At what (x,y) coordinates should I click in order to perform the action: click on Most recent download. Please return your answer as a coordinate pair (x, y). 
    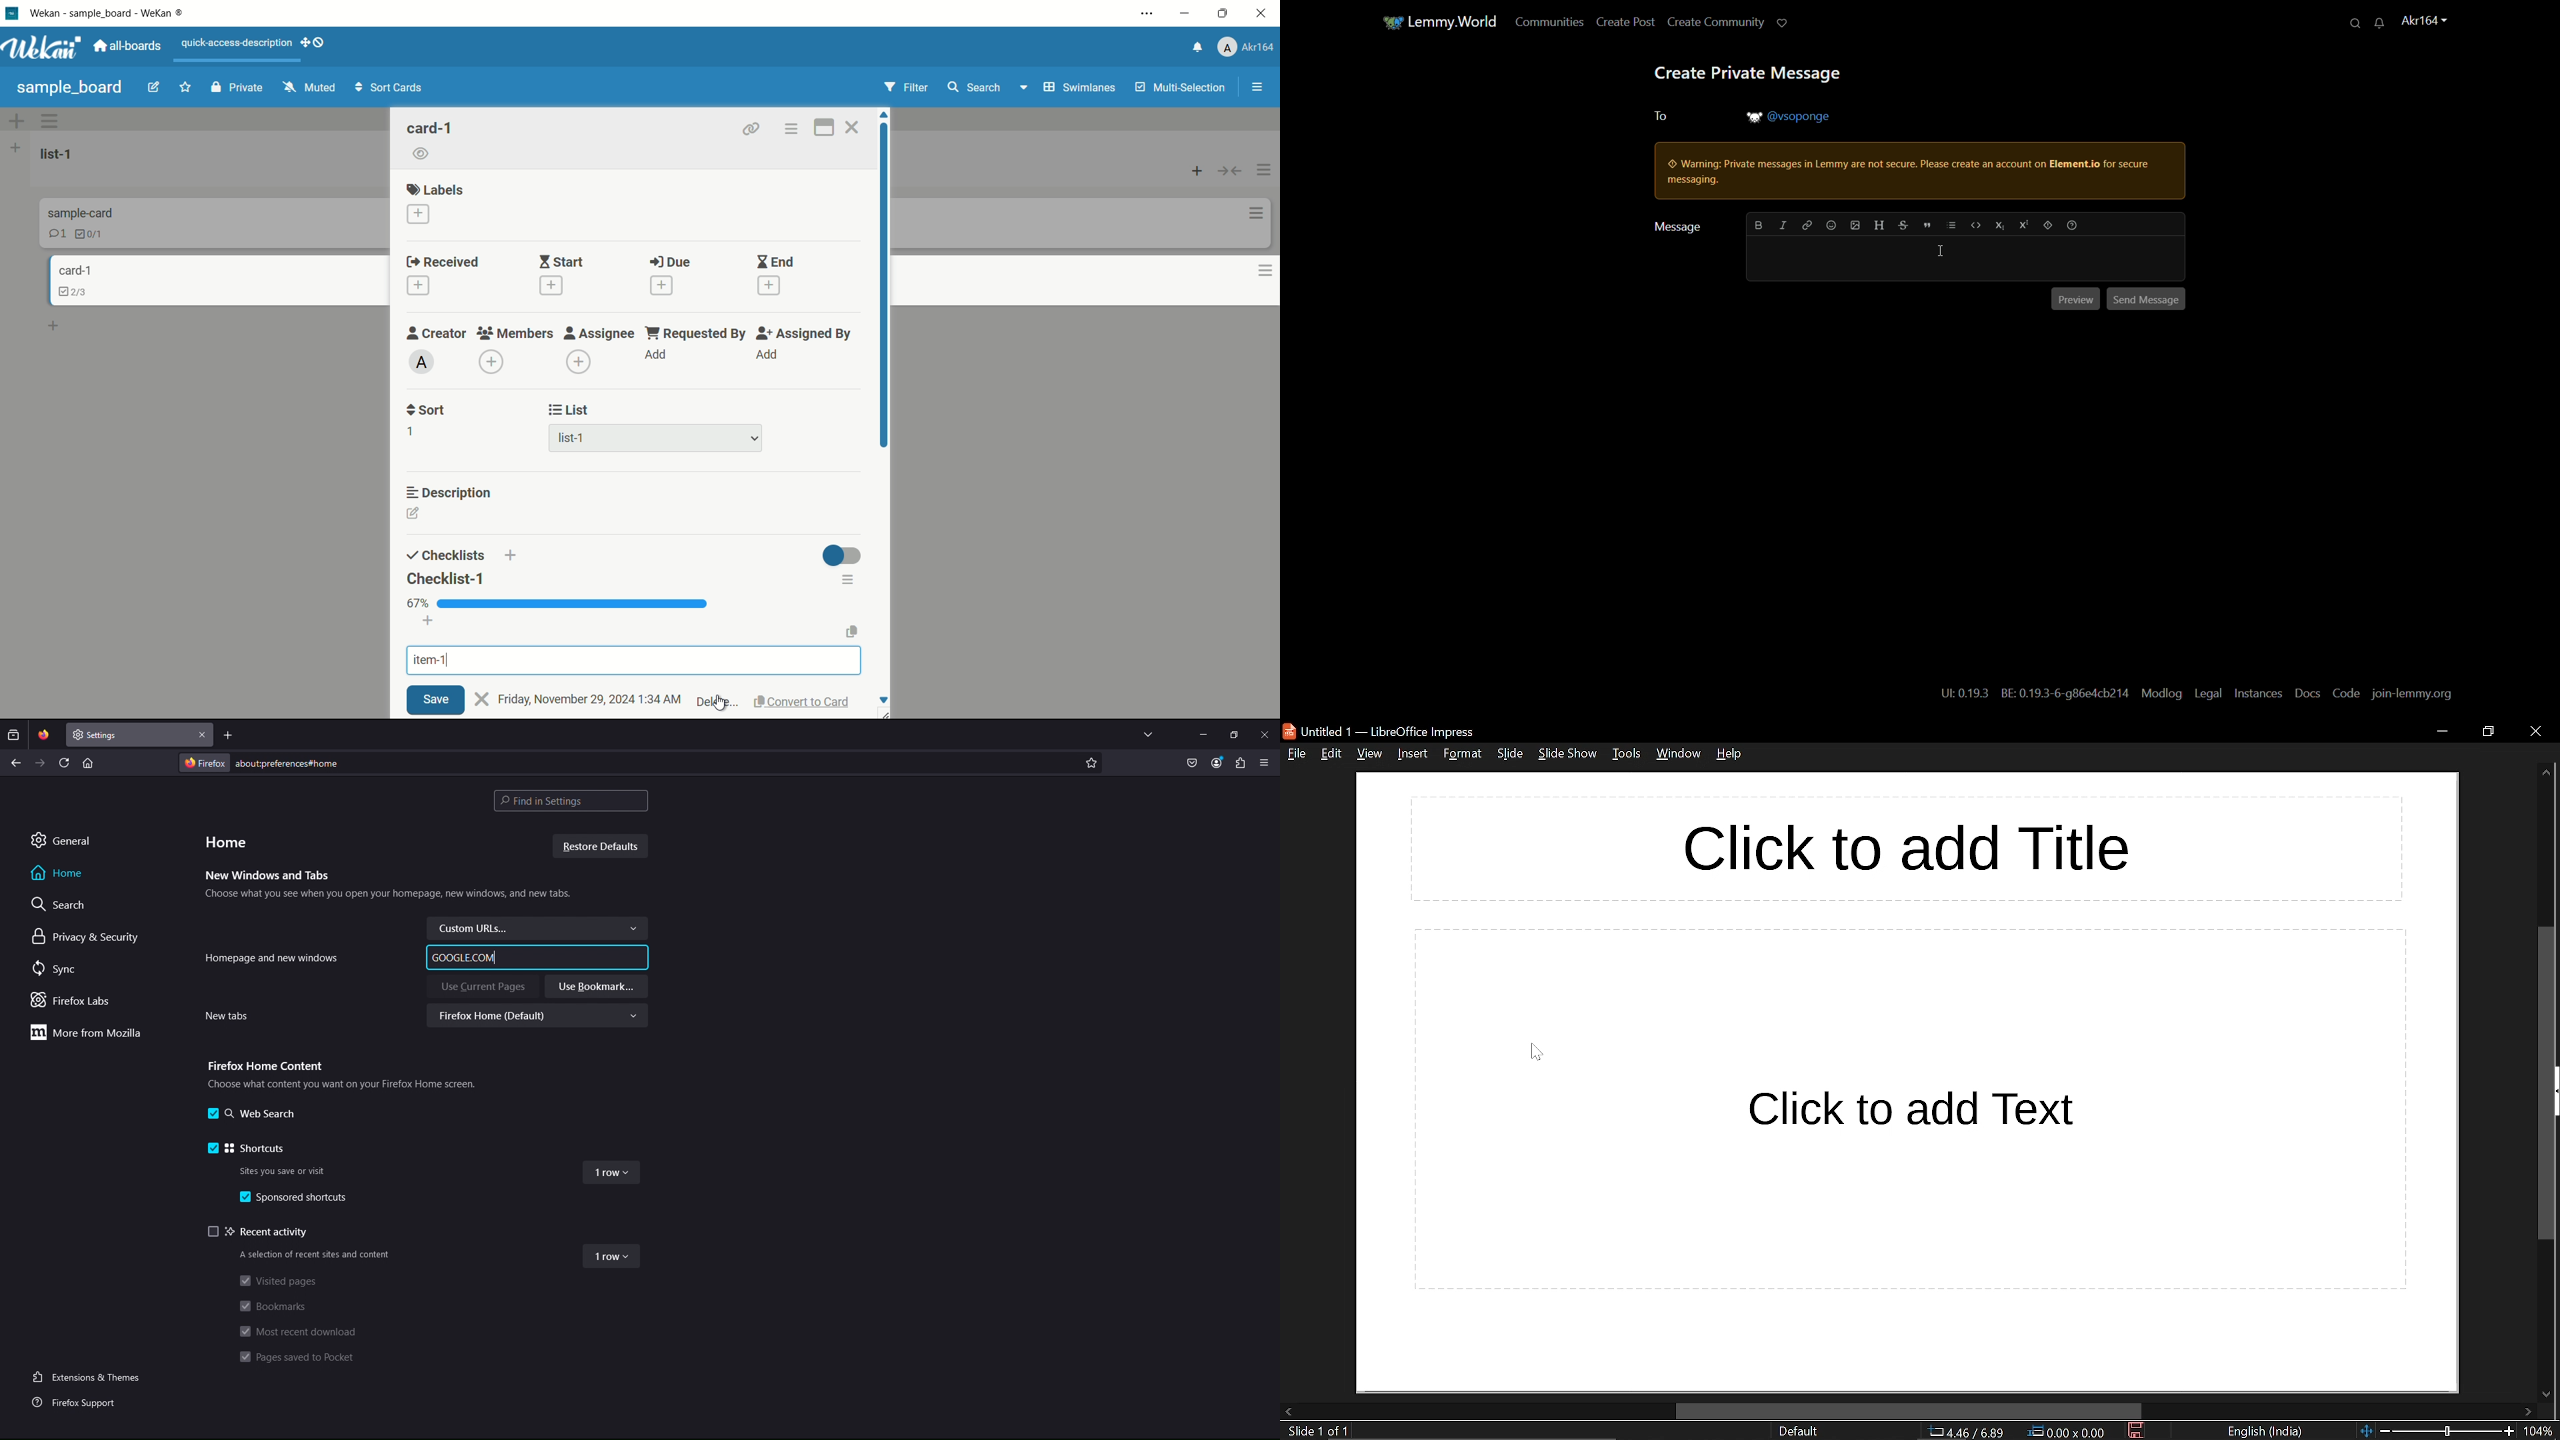
    Looking at the image, I should click on (297, 1331).